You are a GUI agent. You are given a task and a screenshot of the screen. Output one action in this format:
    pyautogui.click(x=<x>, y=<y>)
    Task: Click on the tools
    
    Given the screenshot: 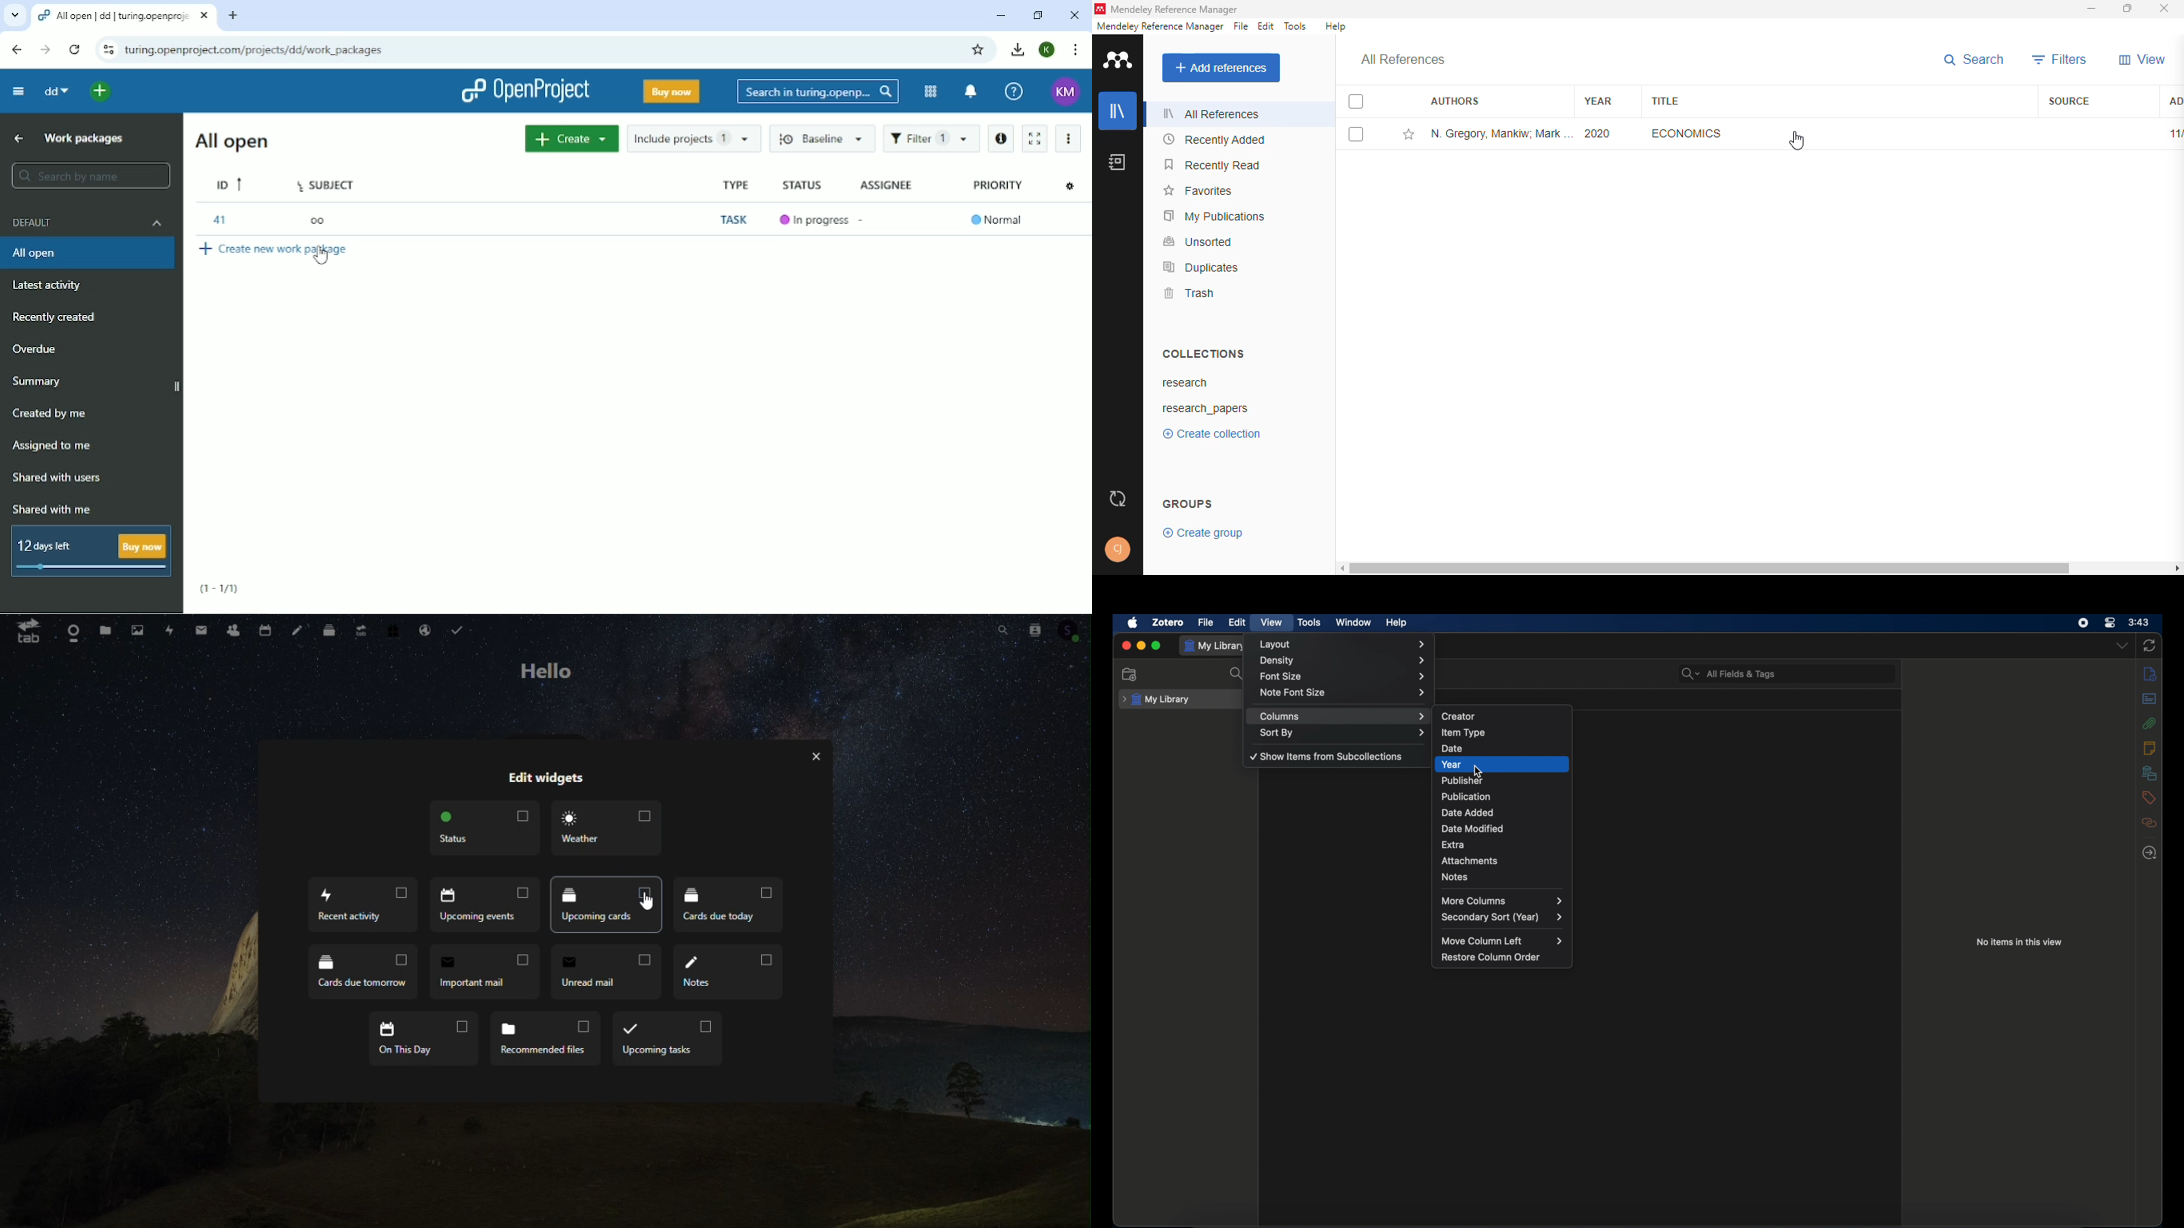 What is the action you would take?
    pyautogui.click(x=1297, y=26)
    